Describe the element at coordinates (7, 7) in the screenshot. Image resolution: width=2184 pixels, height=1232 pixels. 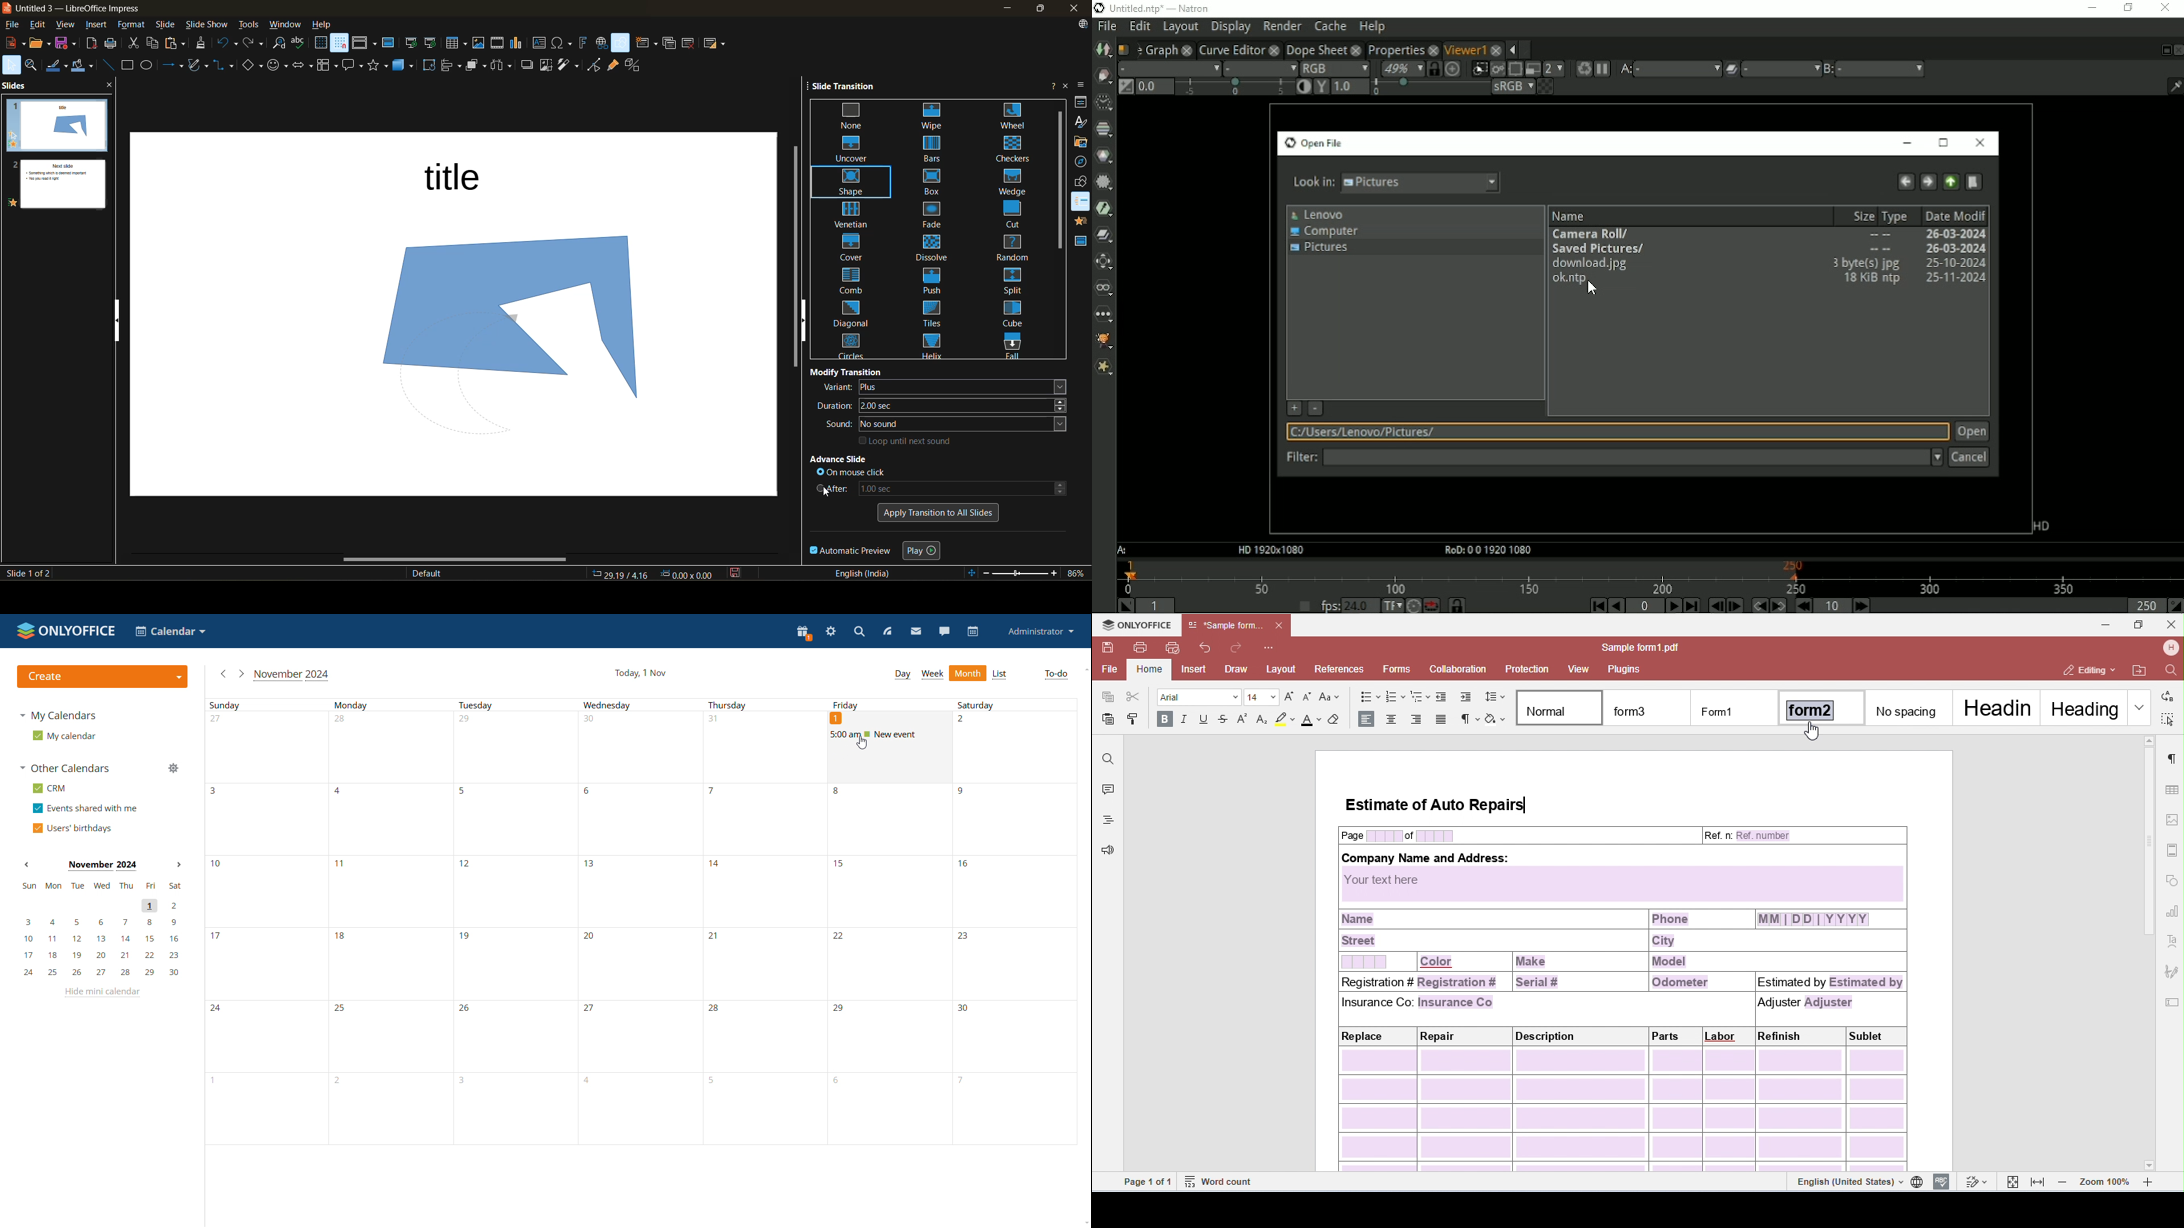
I see `logo` at that location.